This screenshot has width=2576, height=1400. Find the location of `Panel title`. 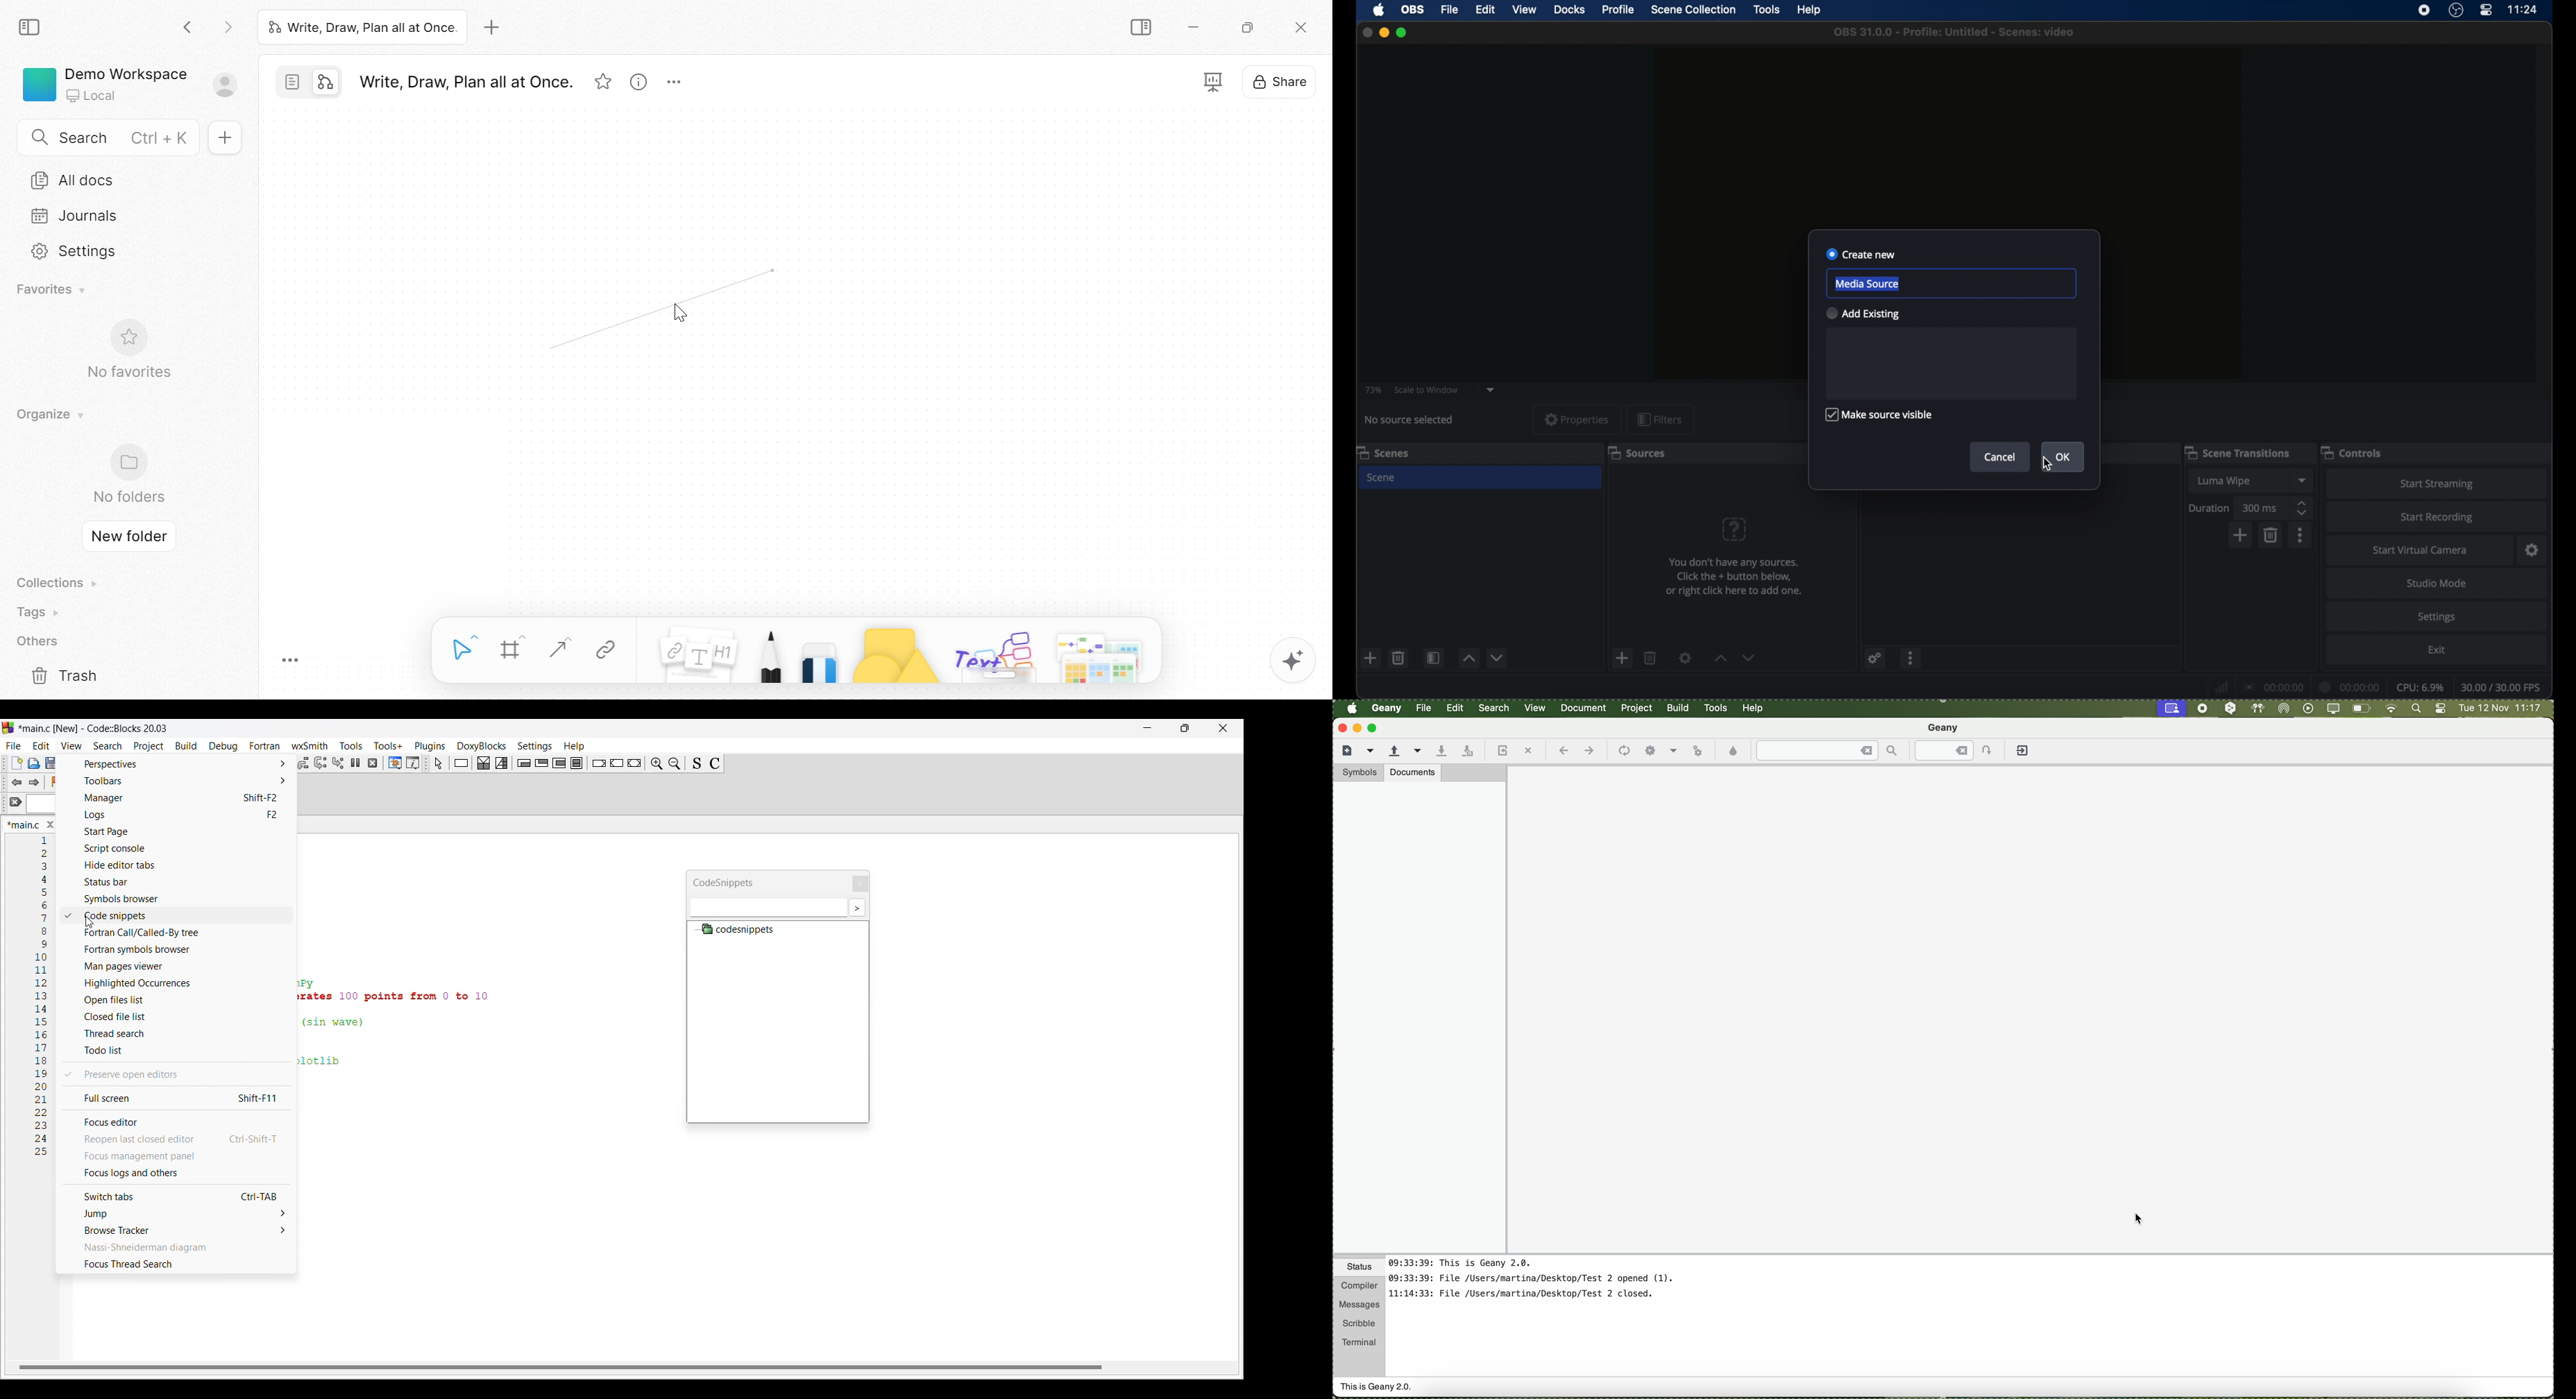

Panel title is located at coordinates (728, 880).